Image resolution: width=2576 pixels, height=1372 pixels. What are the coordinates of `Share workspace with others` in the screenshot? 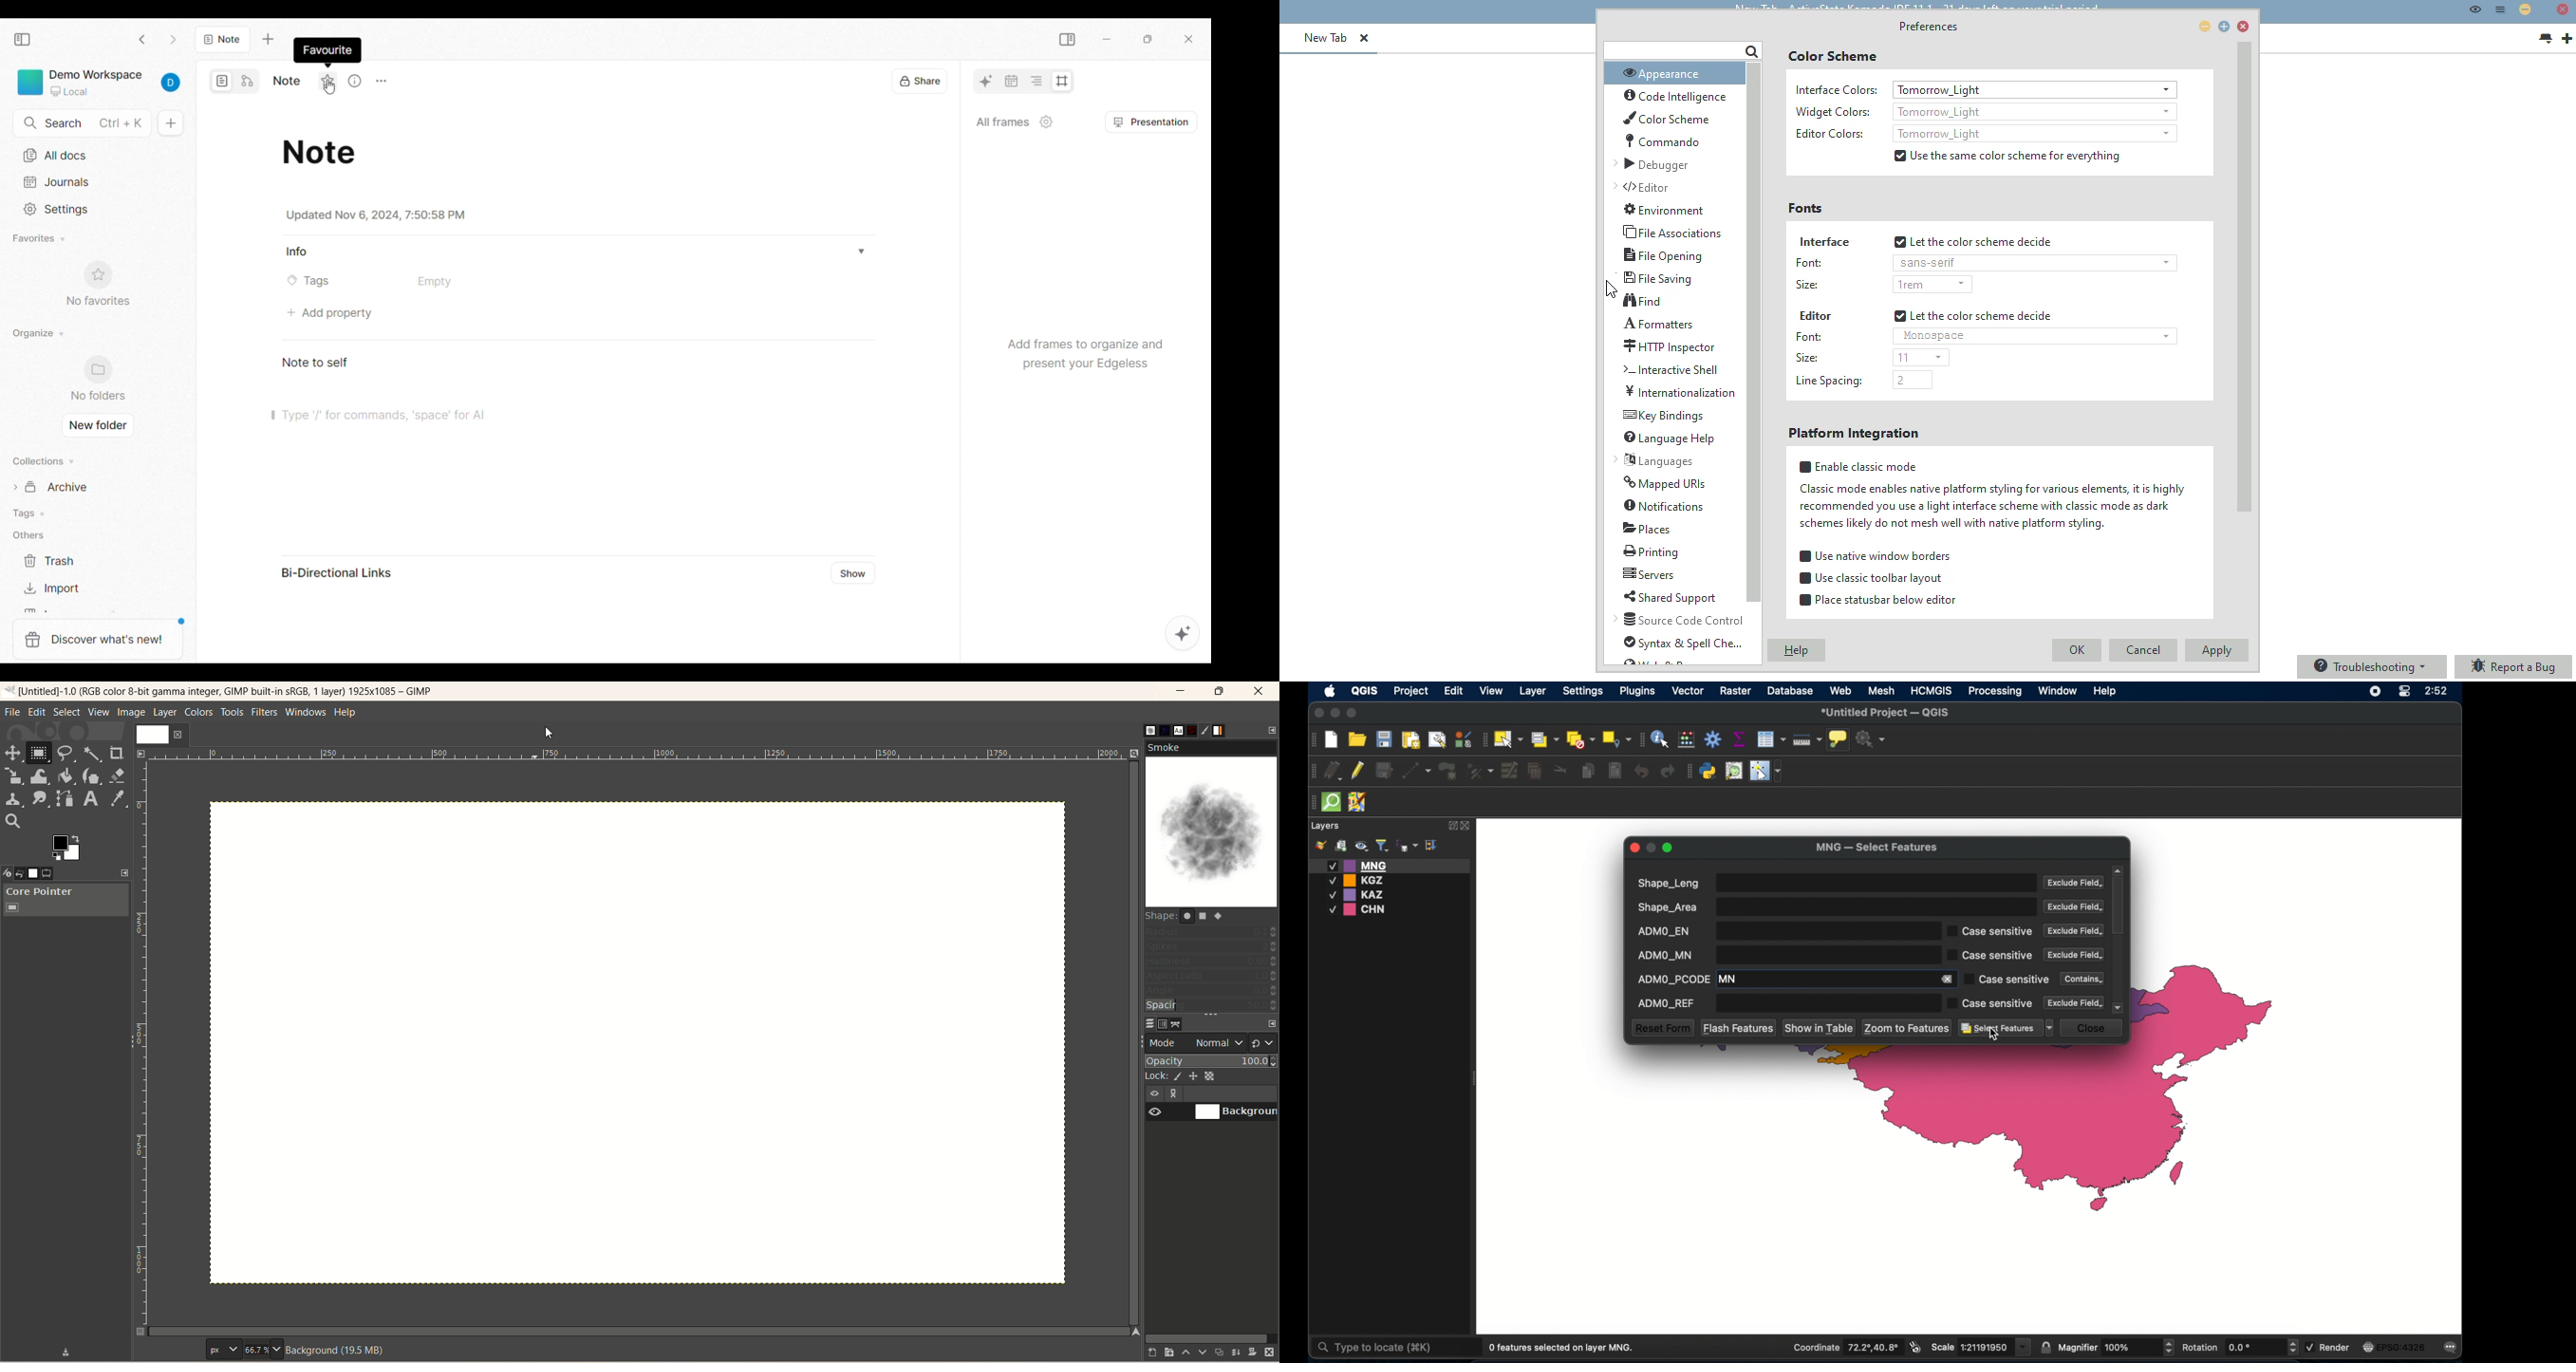 It's located at (920, 81).